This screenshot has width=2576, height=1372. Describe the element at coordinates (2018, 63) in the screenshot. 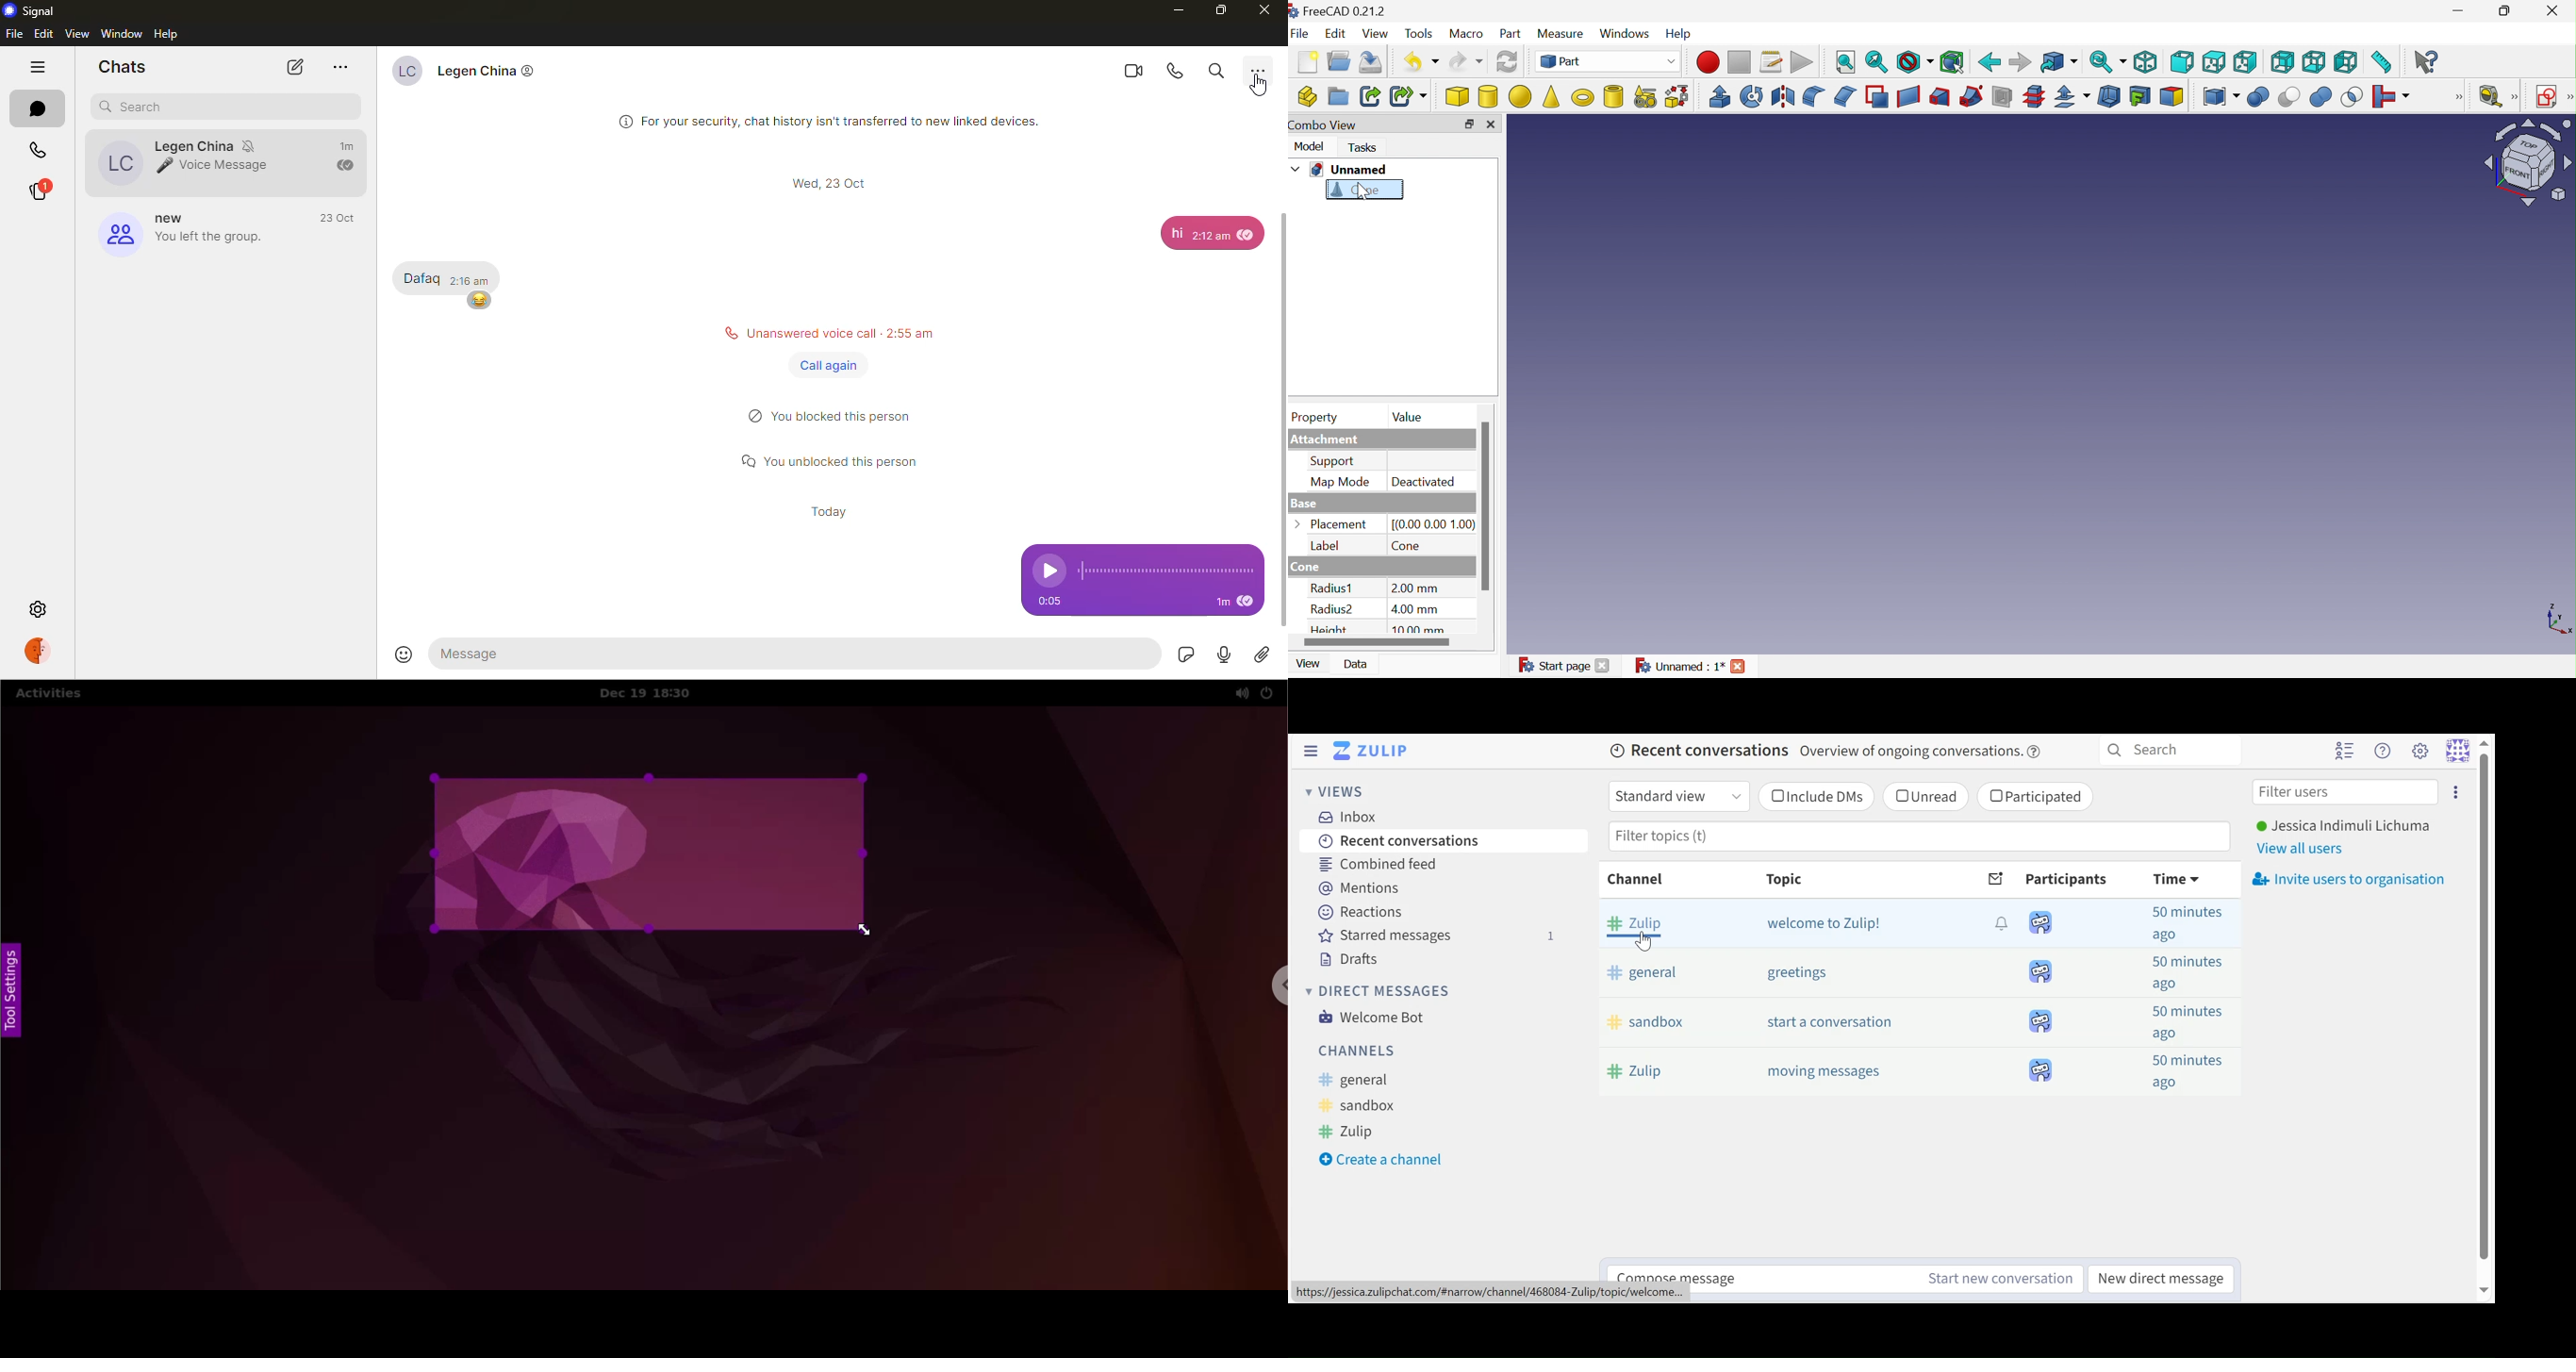

I see `Forward` at that location.